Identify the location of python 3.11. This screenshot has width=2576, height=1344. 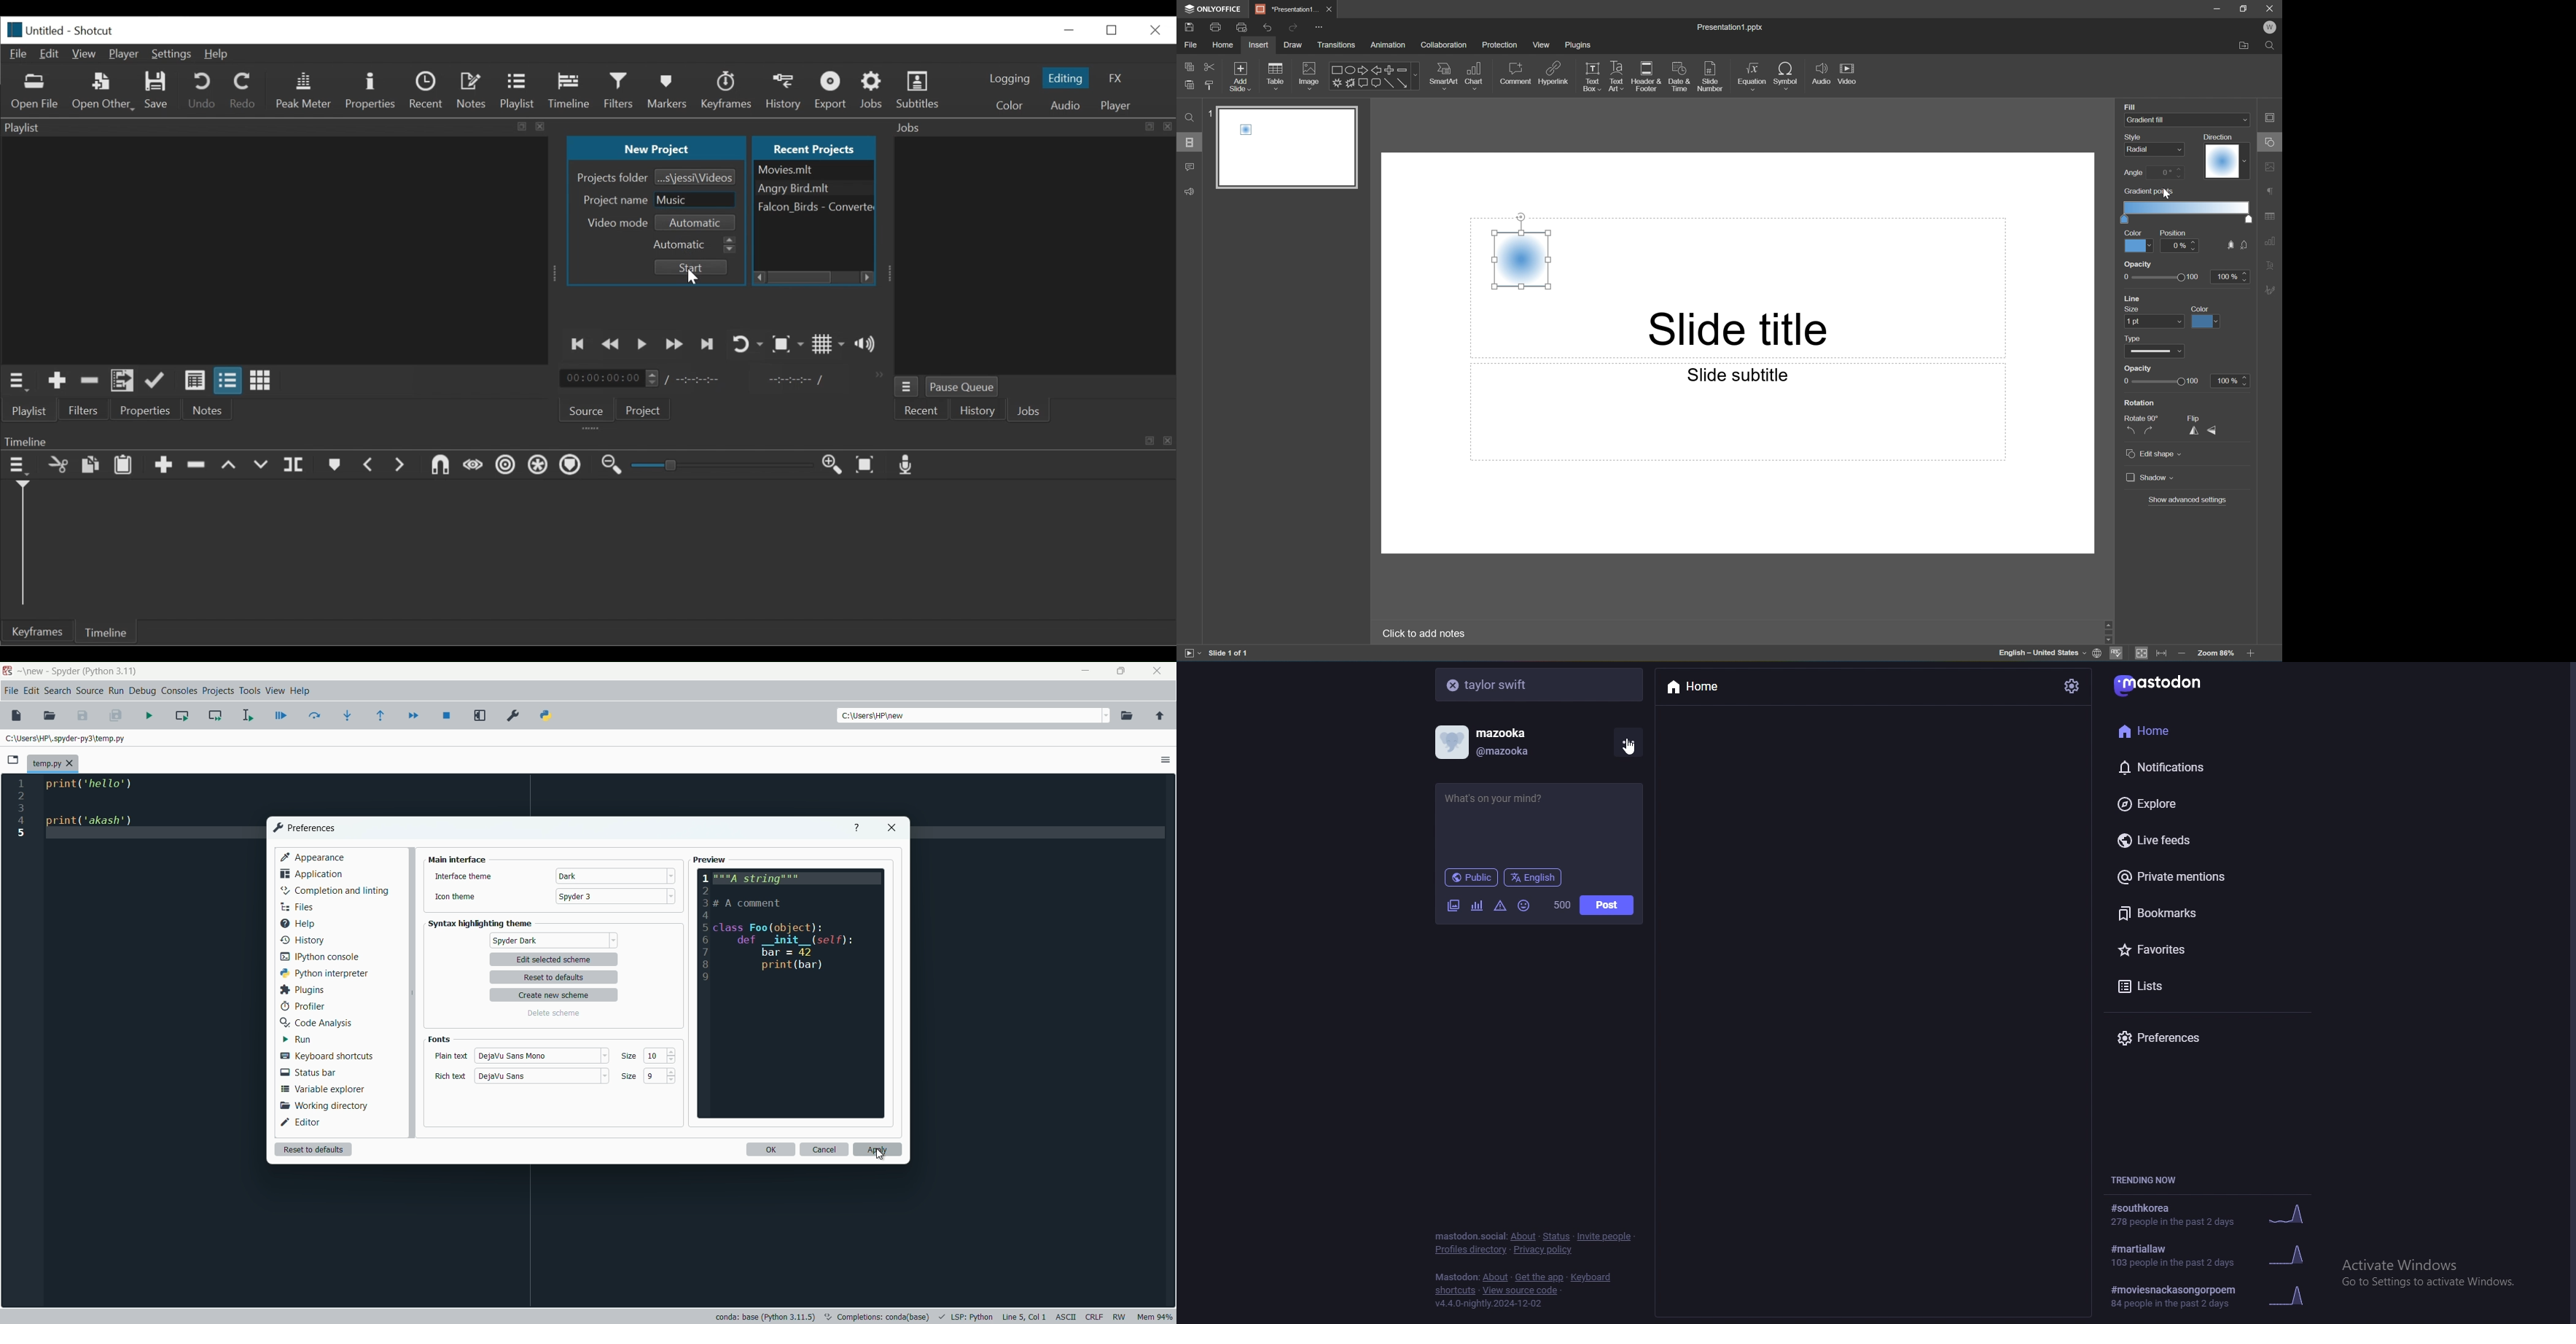
(111, 671).